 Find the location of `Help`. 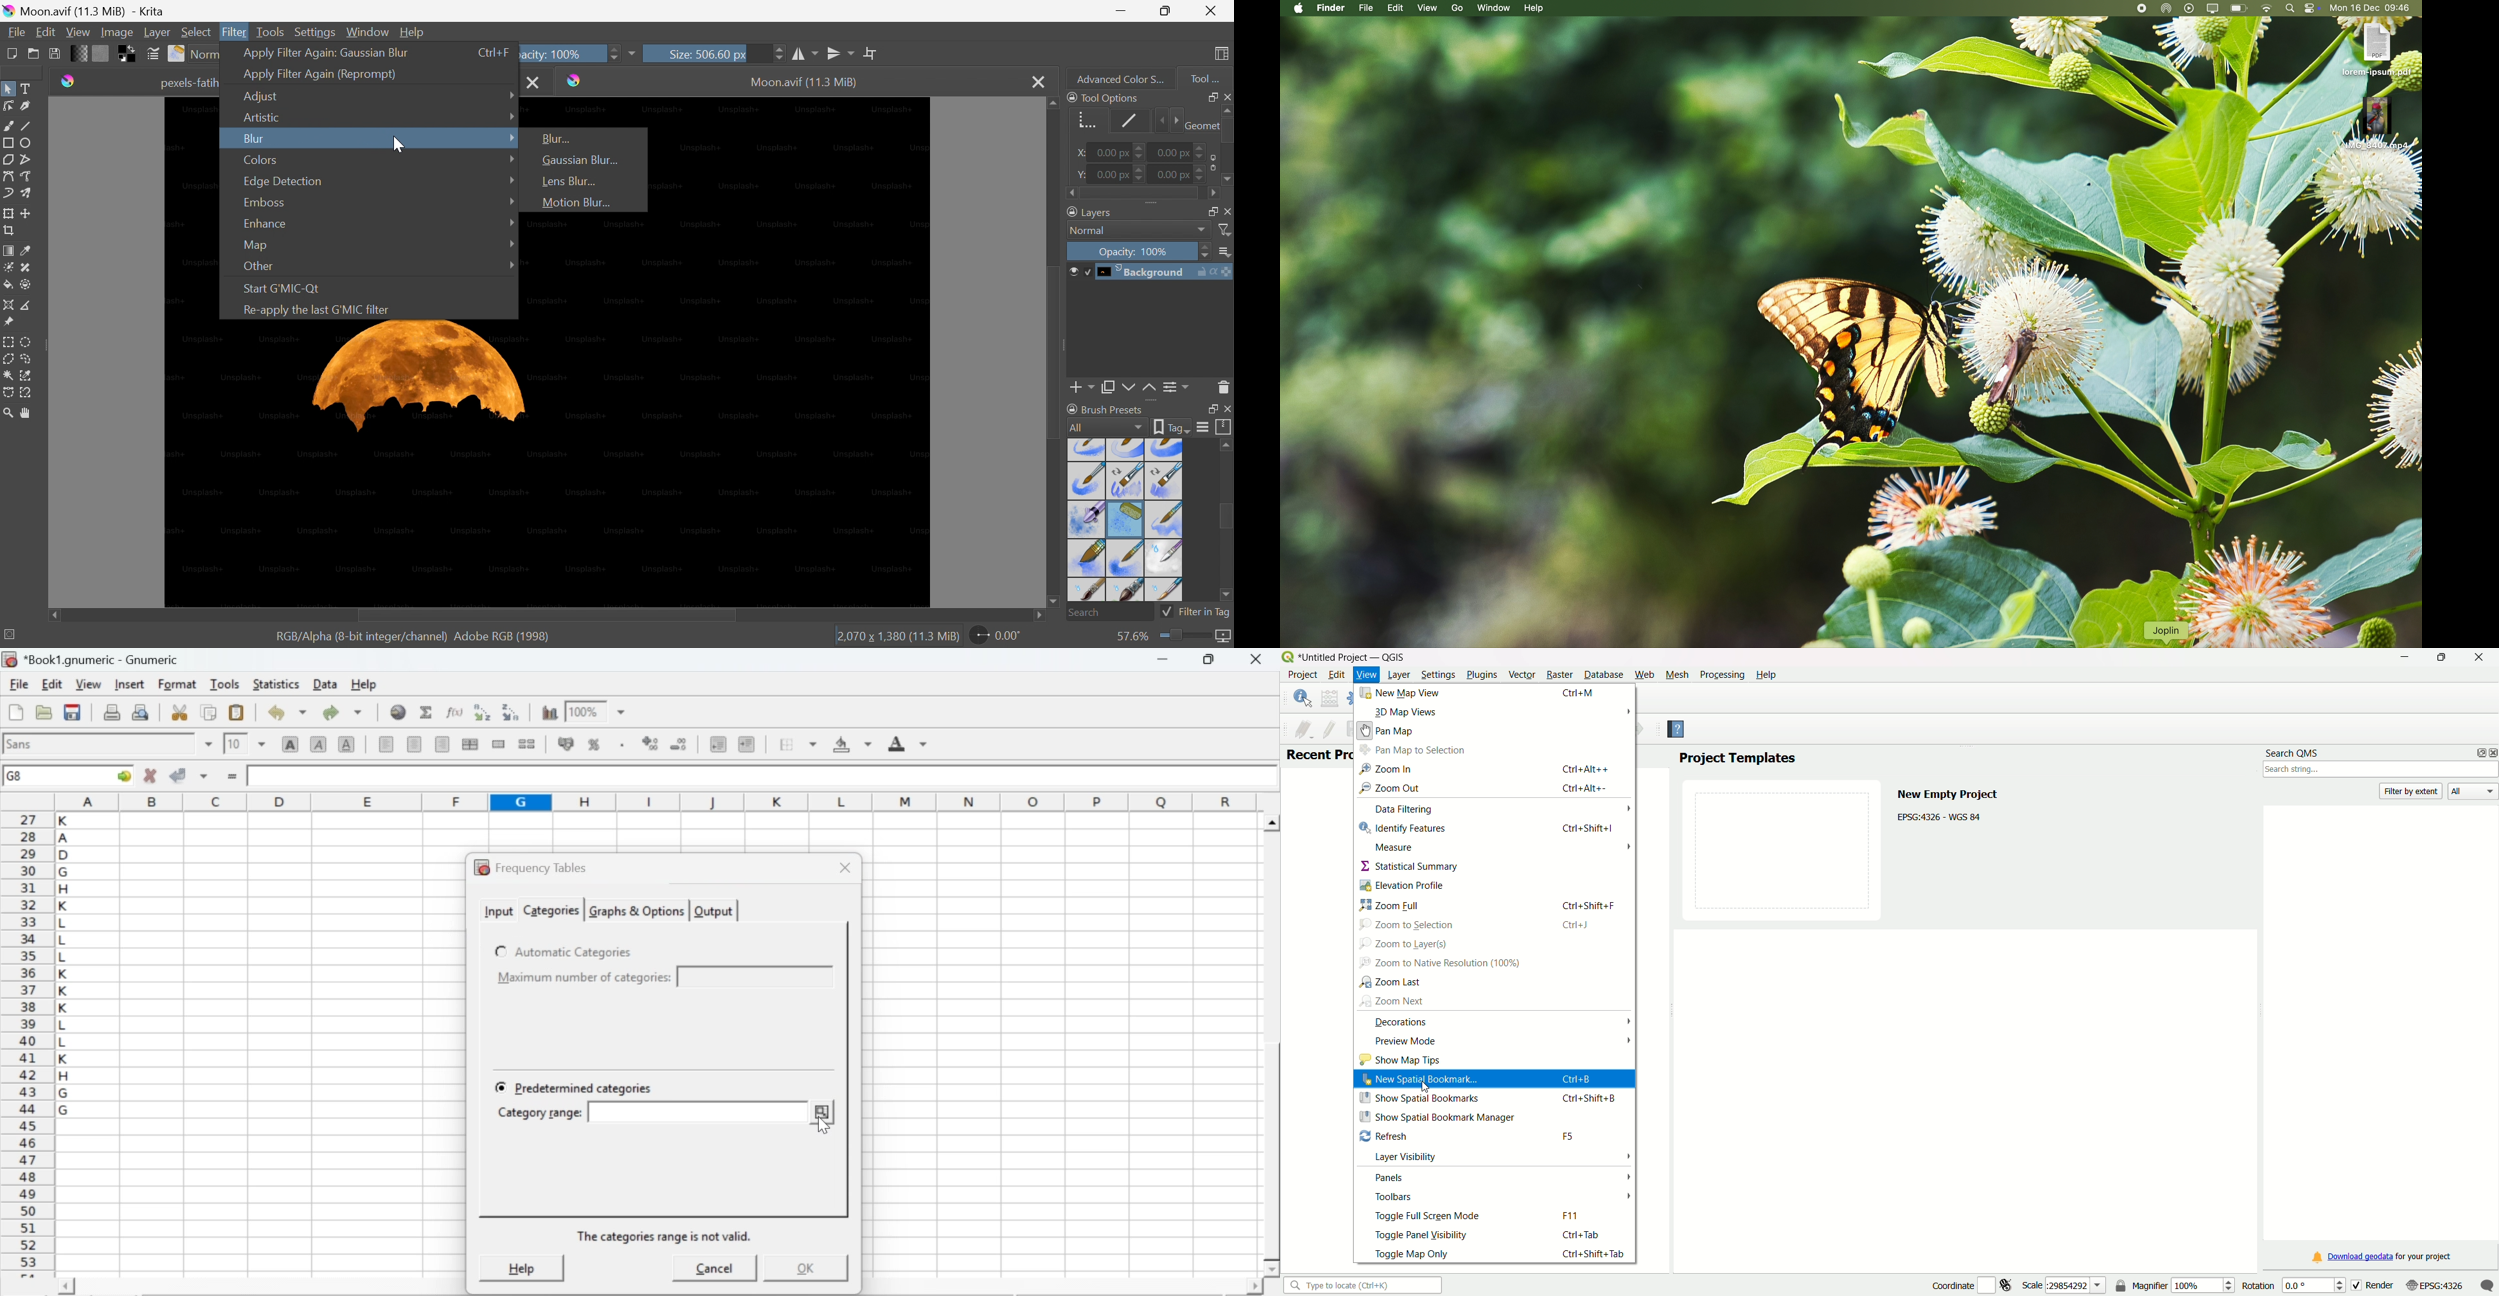

Help is located at coordinates (1769, 673).